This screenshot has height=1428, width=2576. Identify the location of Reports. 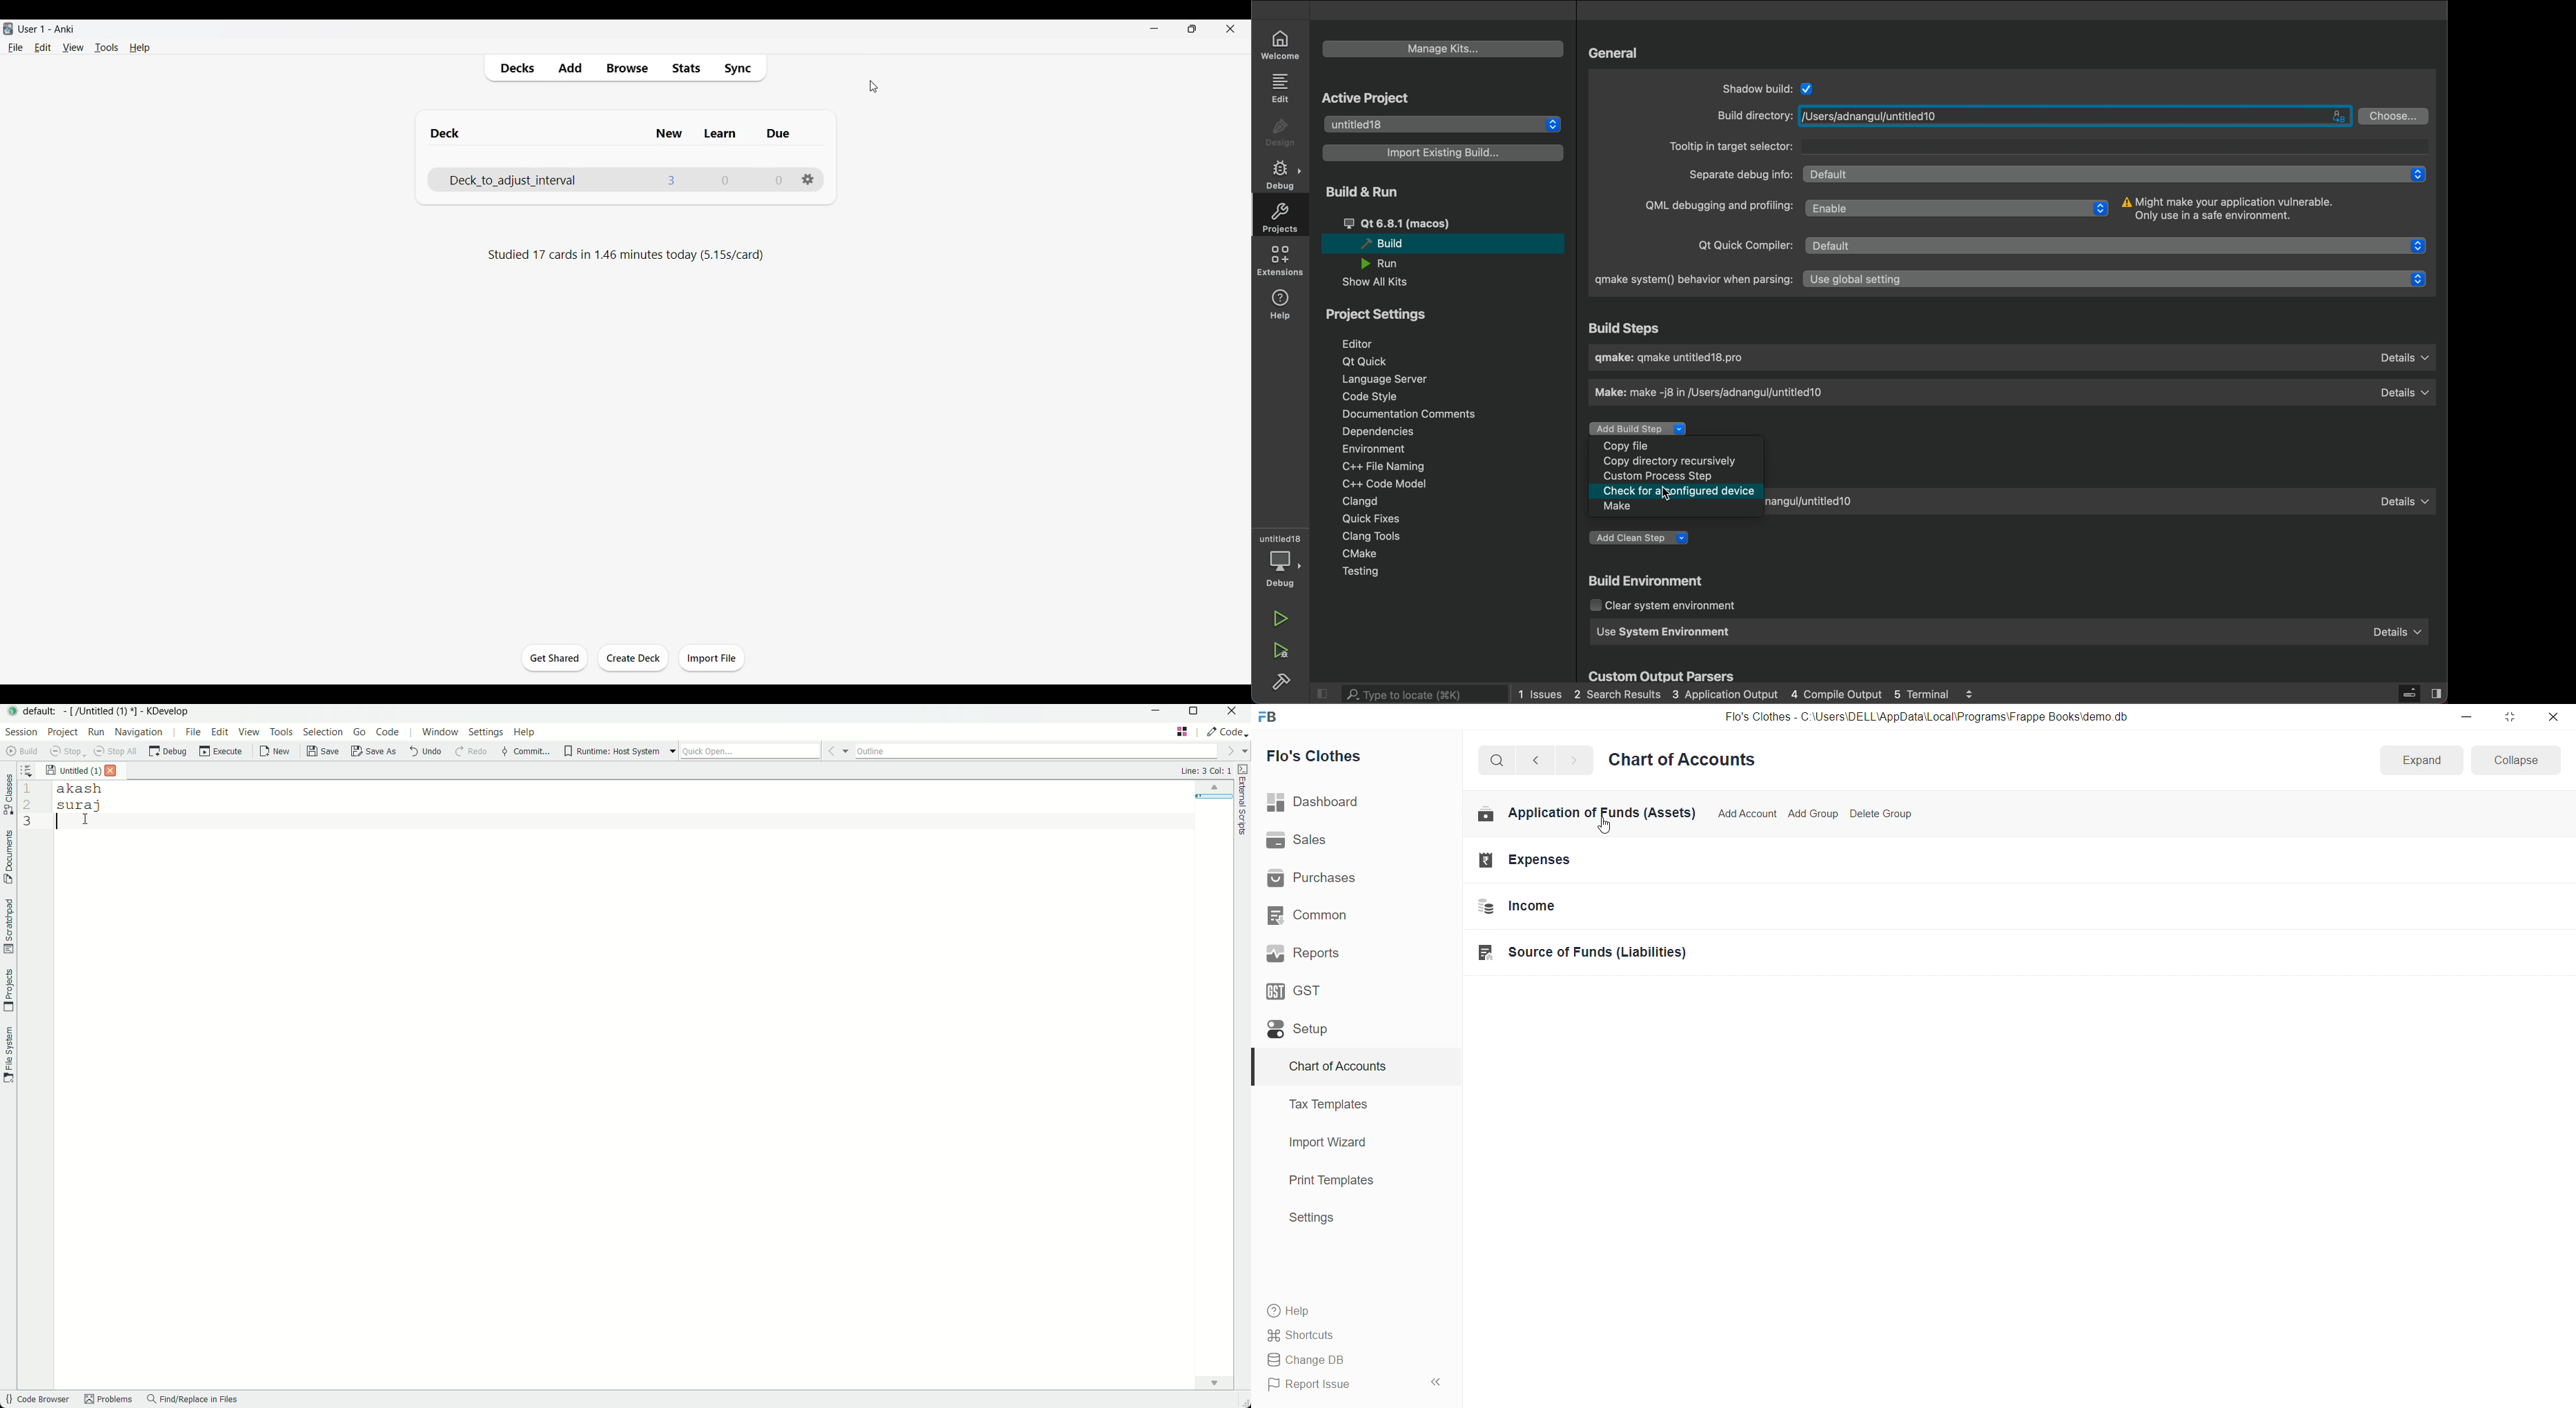
(1350, 953).